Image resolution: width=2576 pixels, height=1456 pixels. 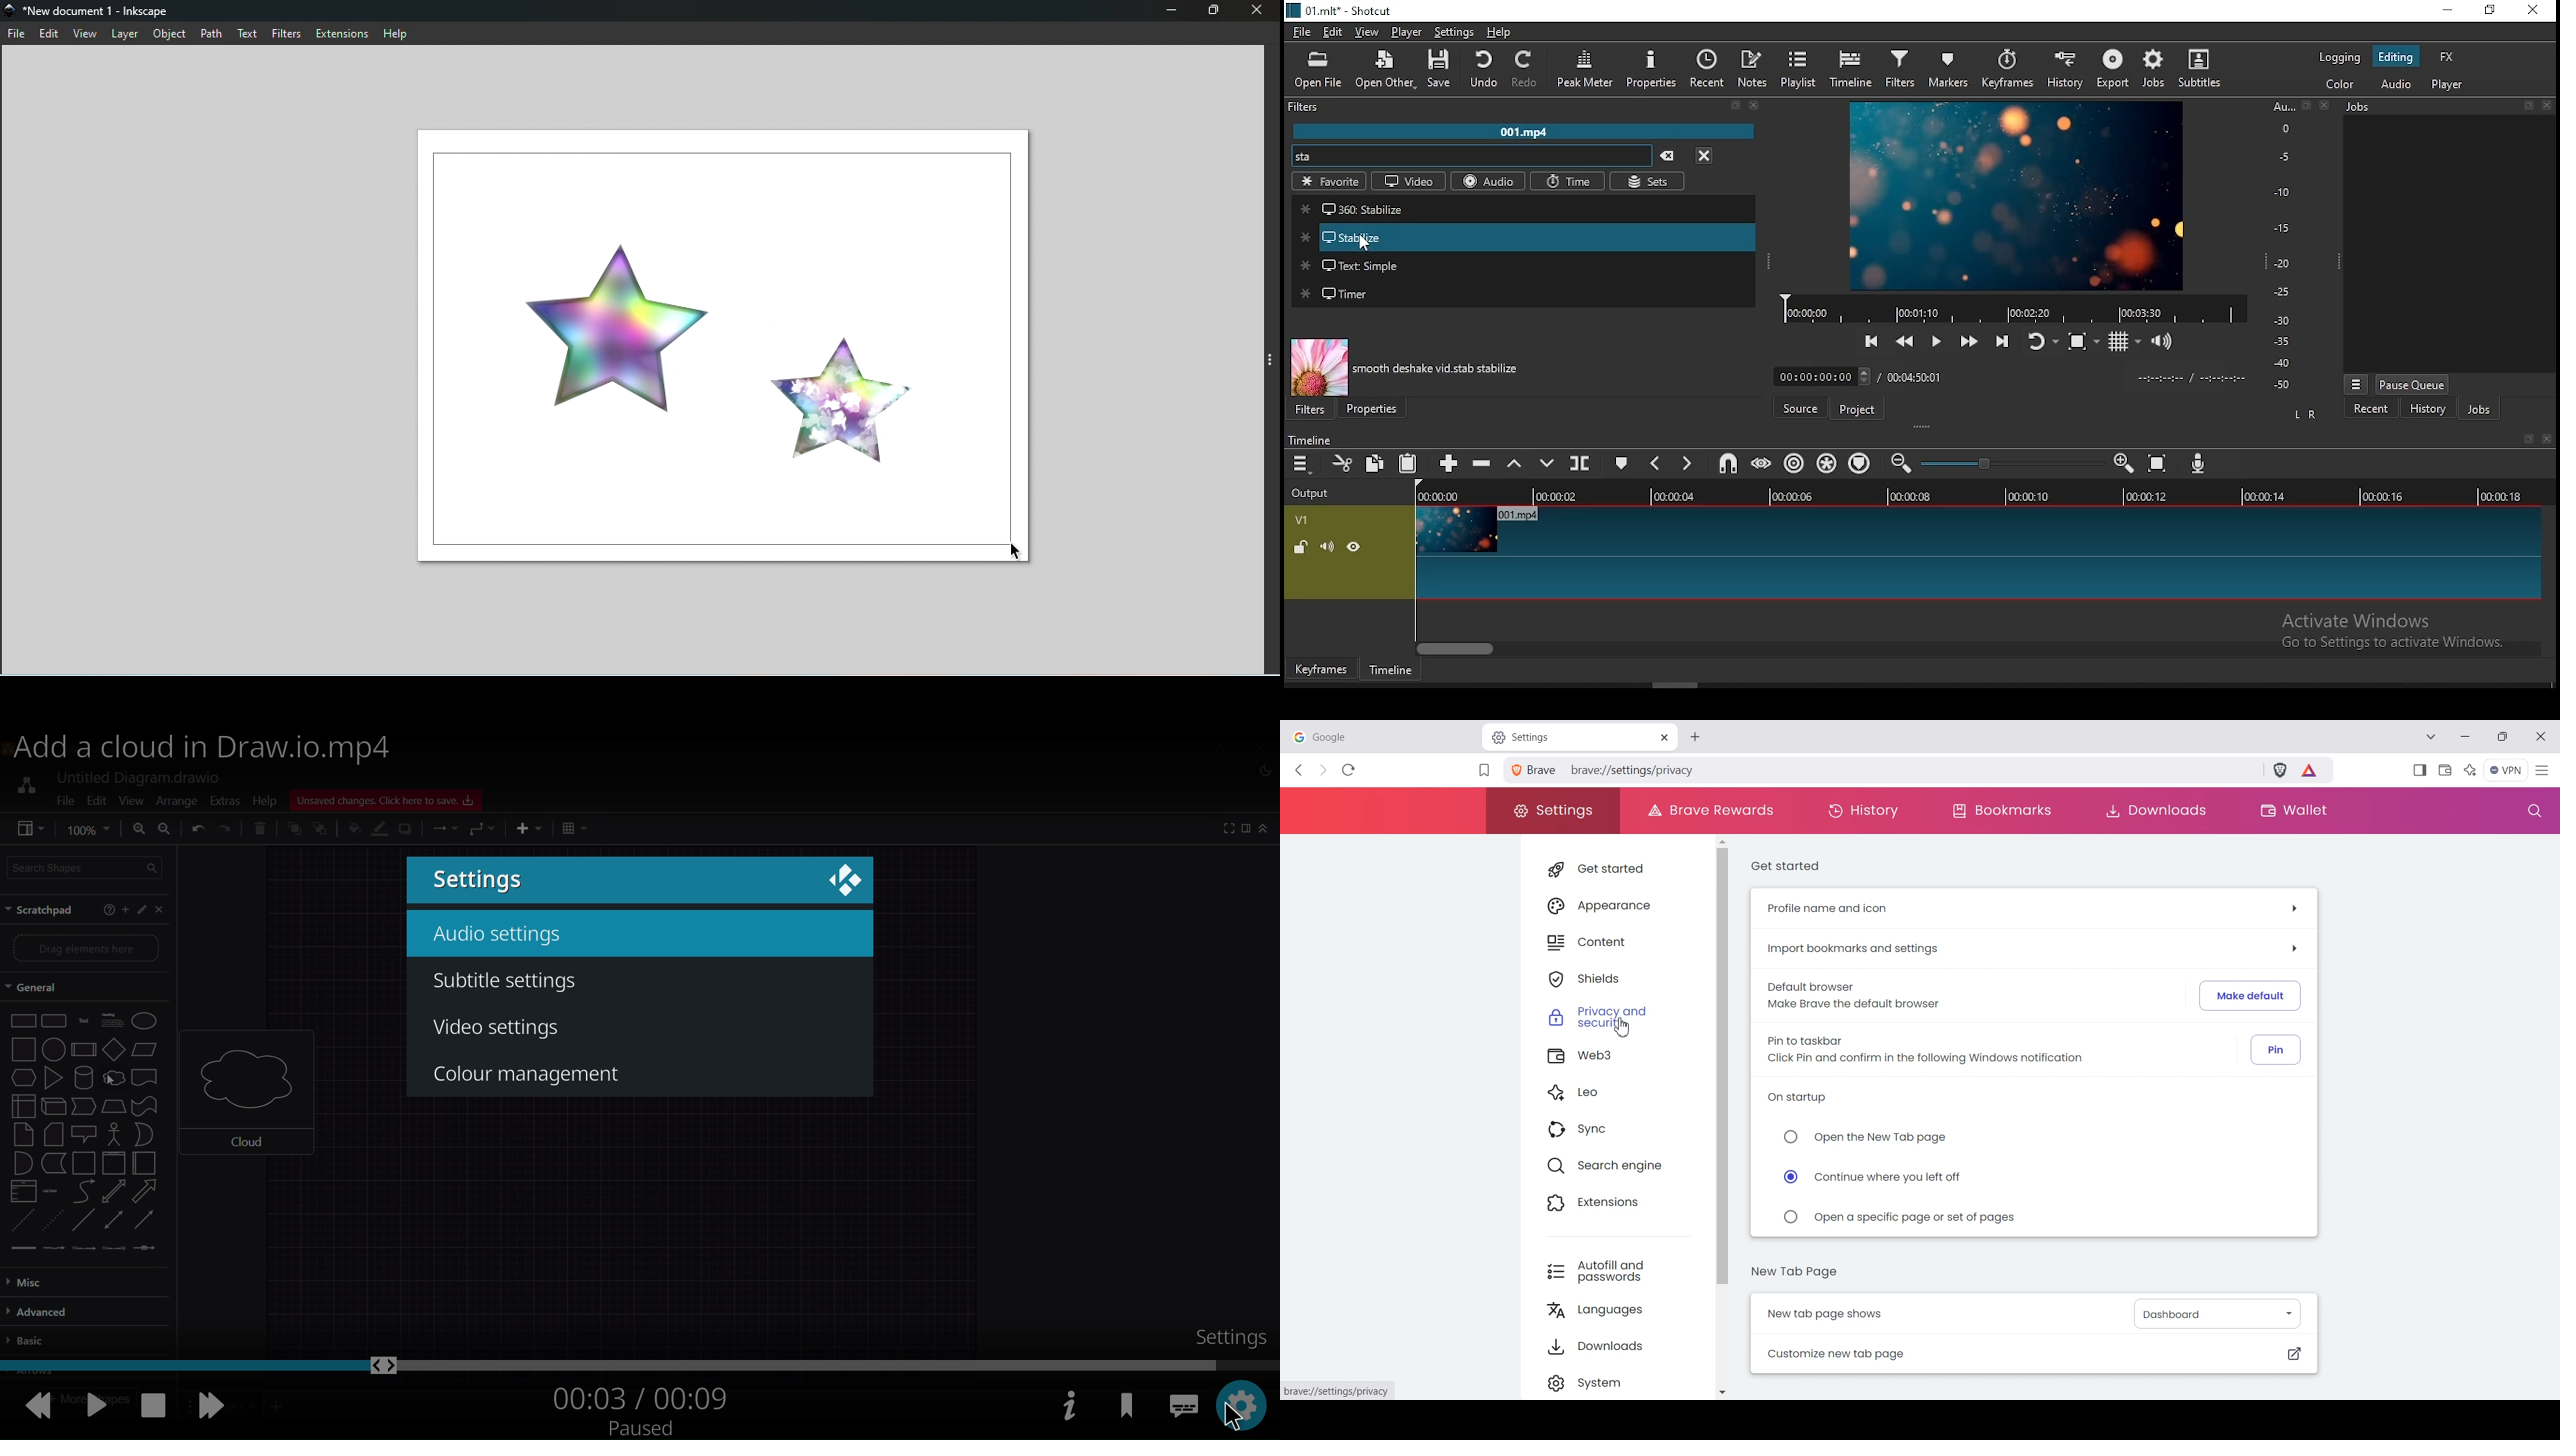 I want to click on Wallet, so click(x=2445, y=769).